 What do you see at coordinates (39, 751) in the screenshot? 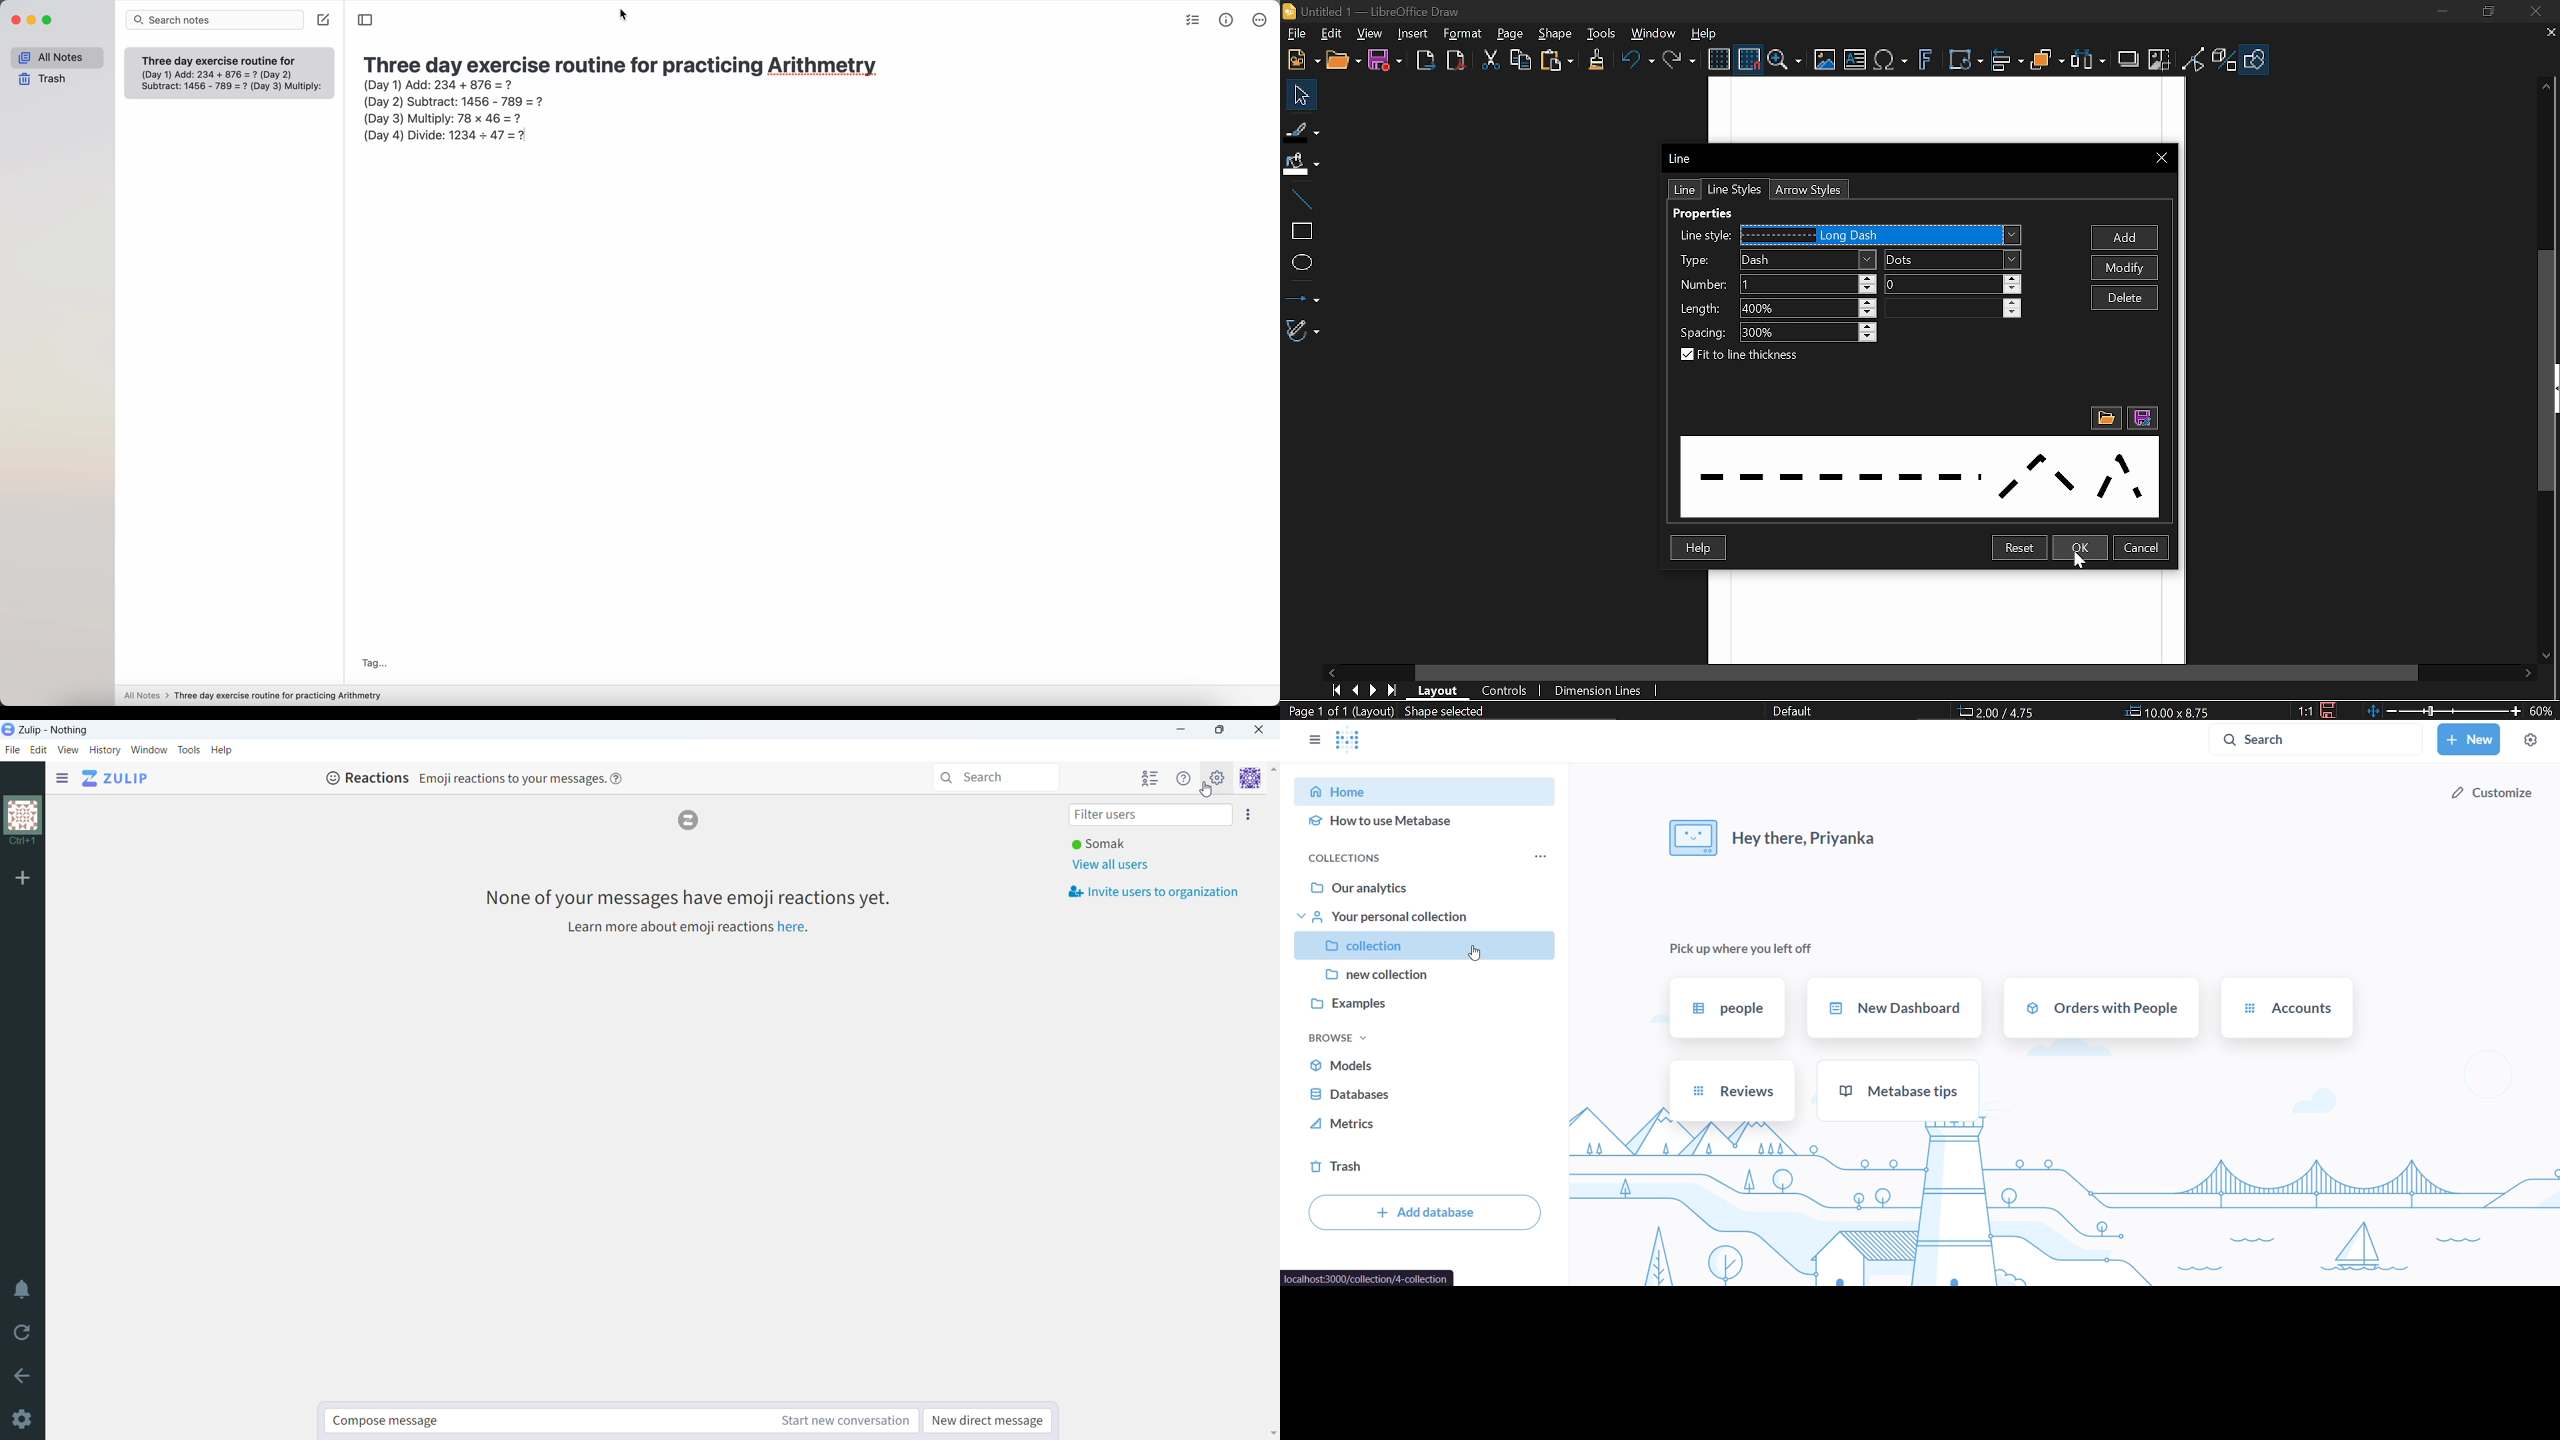
I see `edit` at bounding box center [39, 751].